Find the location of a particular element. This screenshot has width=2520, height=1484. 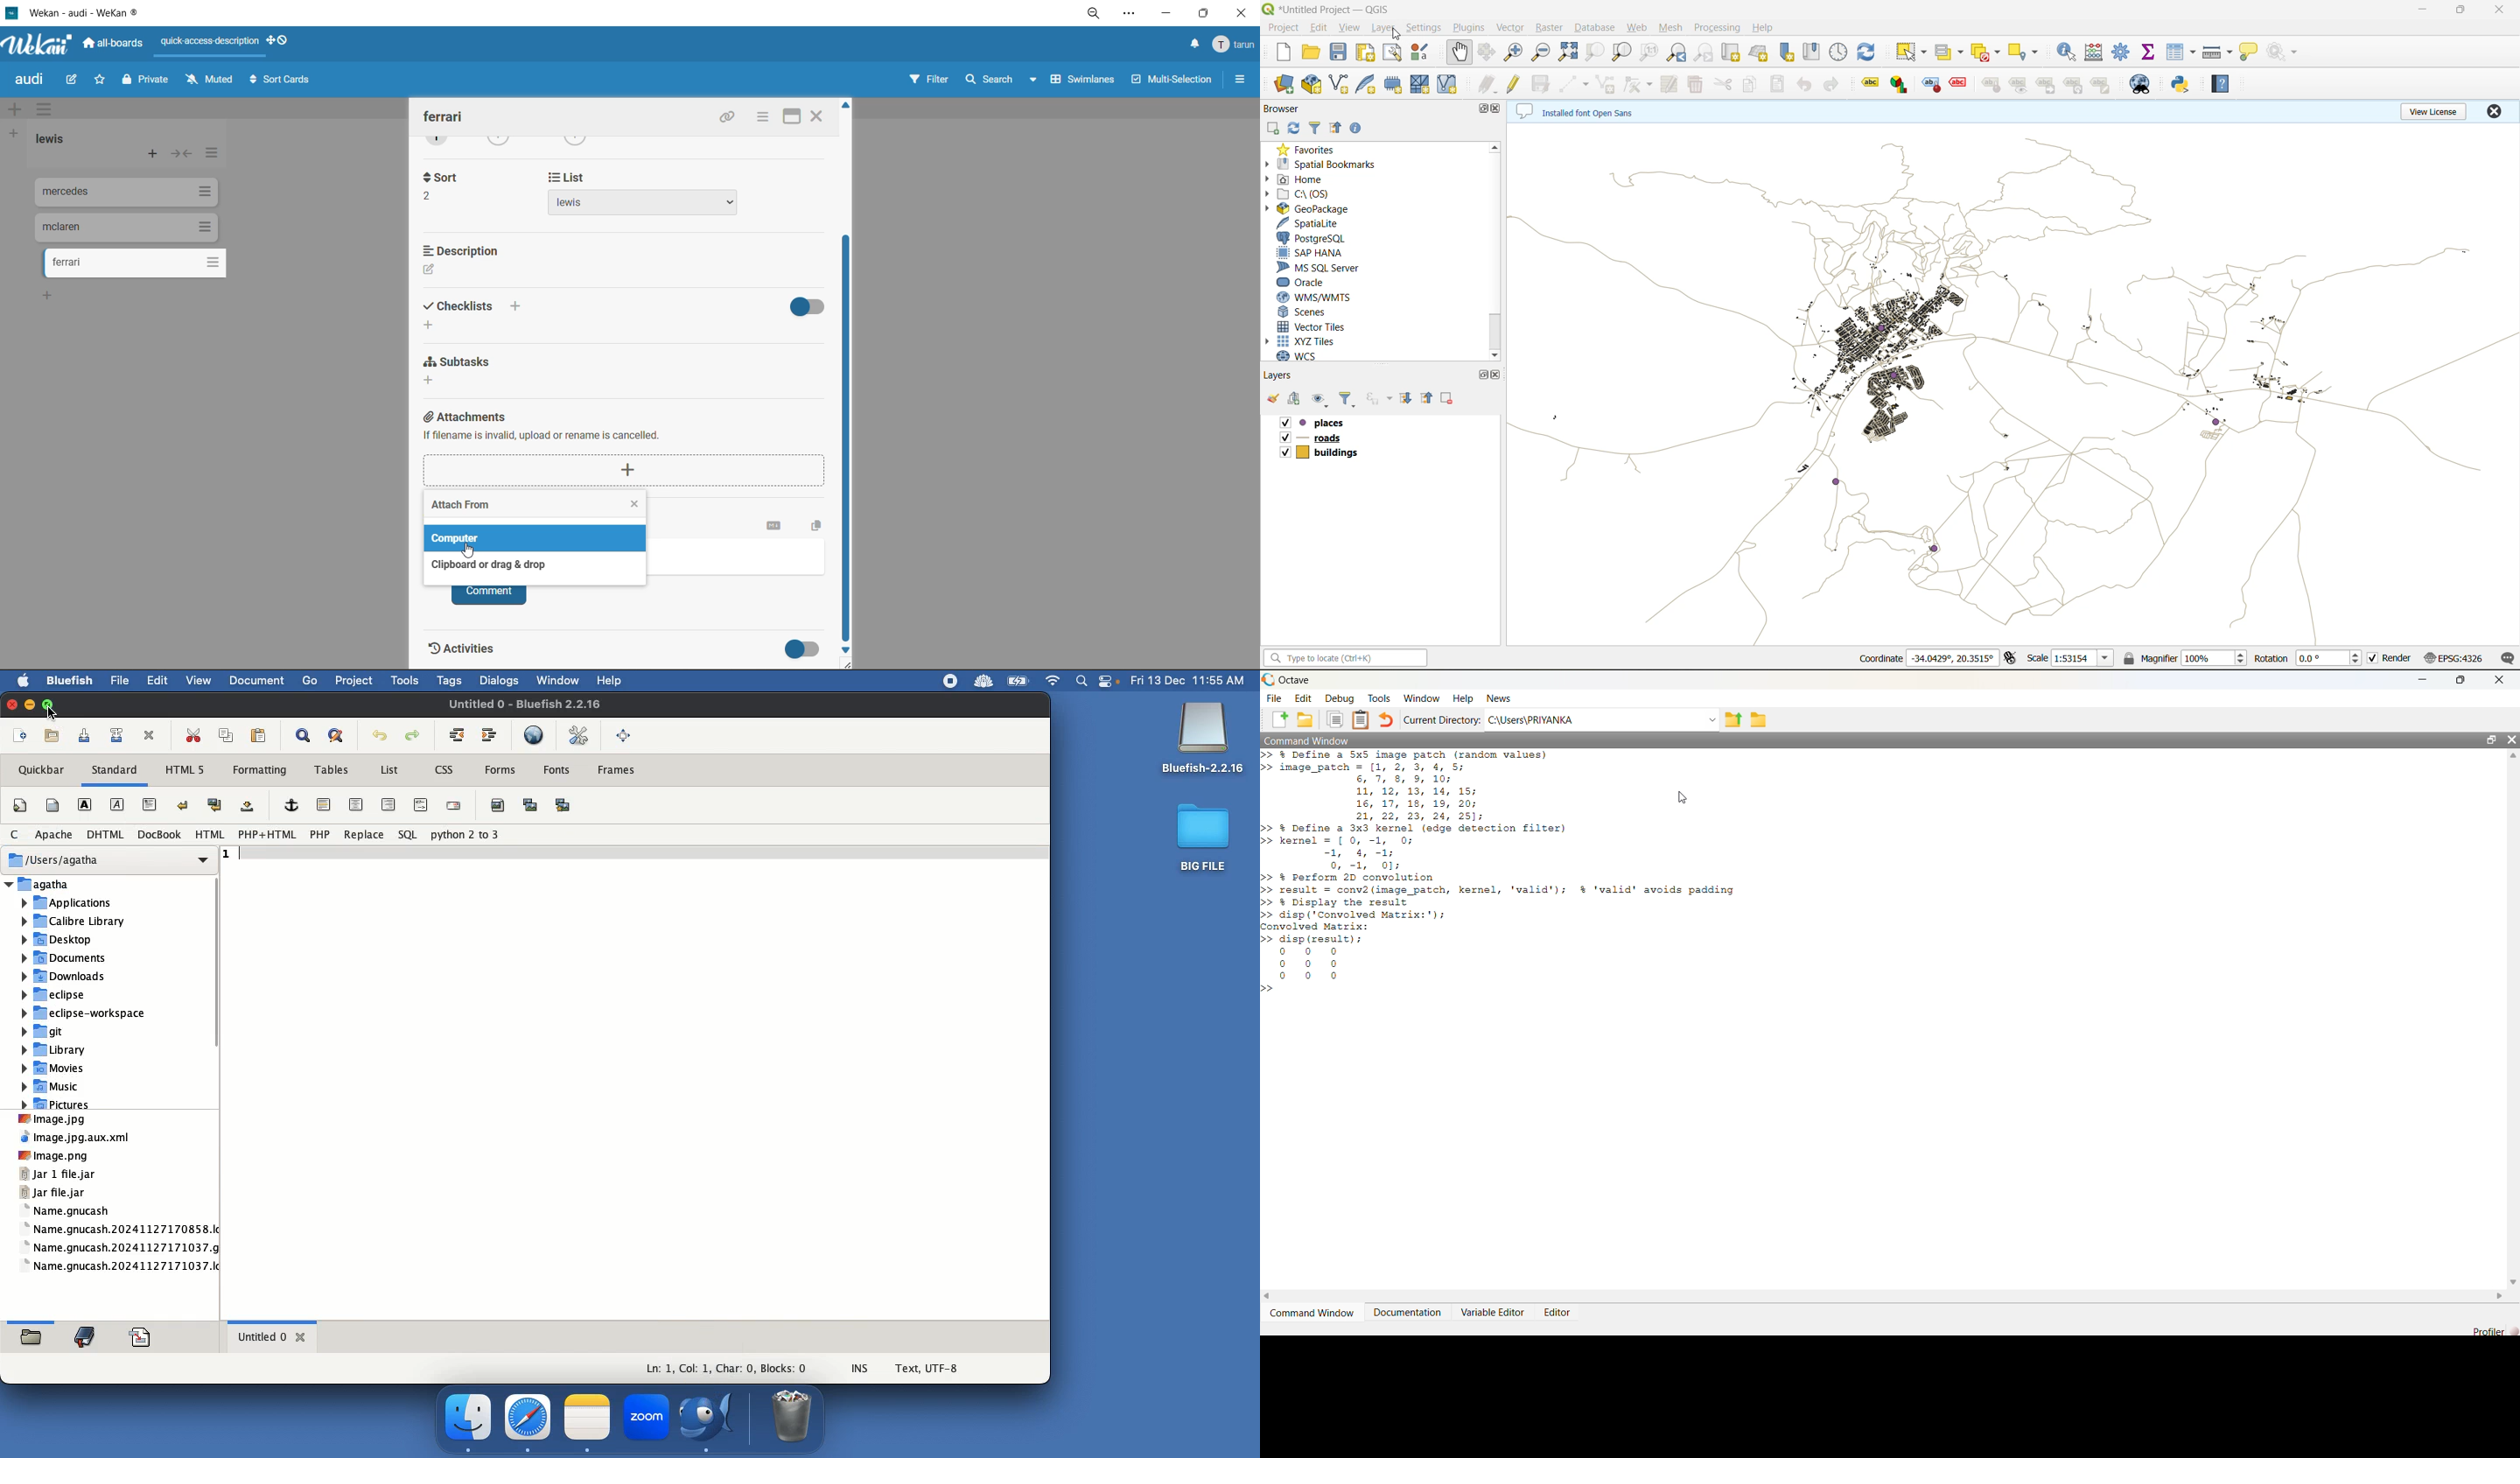

library is located at coordinates (78, 919).